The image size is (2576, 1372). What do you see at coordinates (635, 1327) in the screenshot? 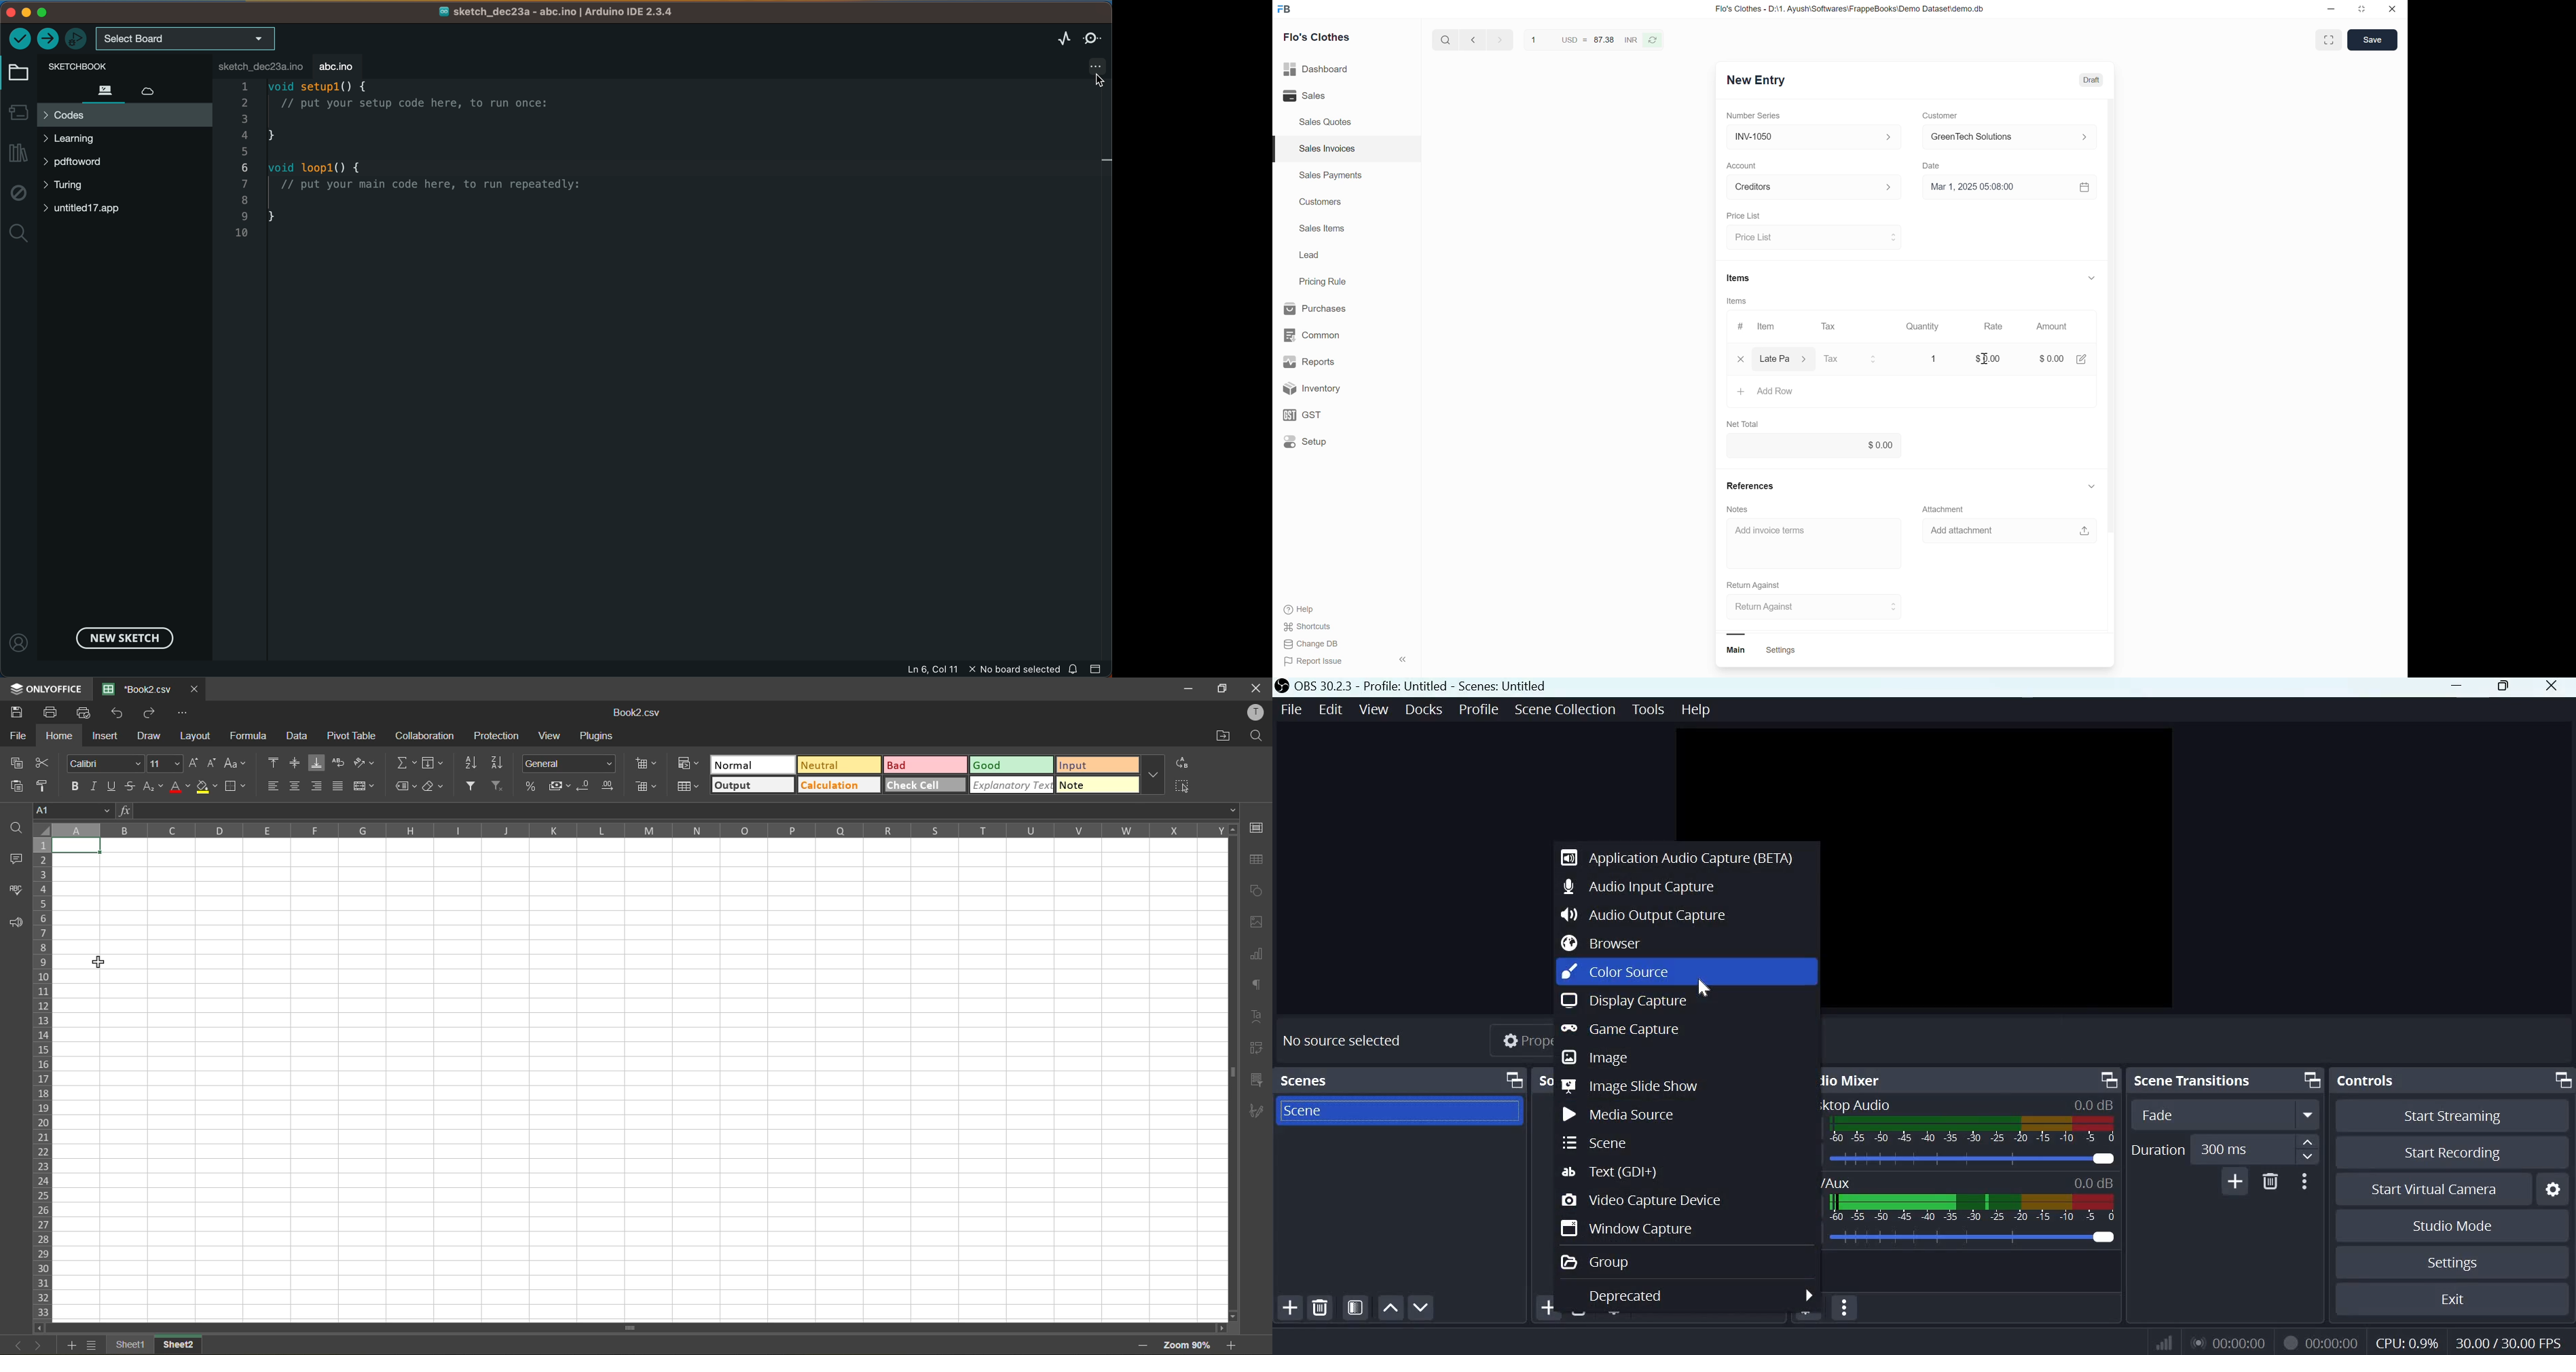
I see `horizontal scrollbar` at bounding box center [635, 1327].